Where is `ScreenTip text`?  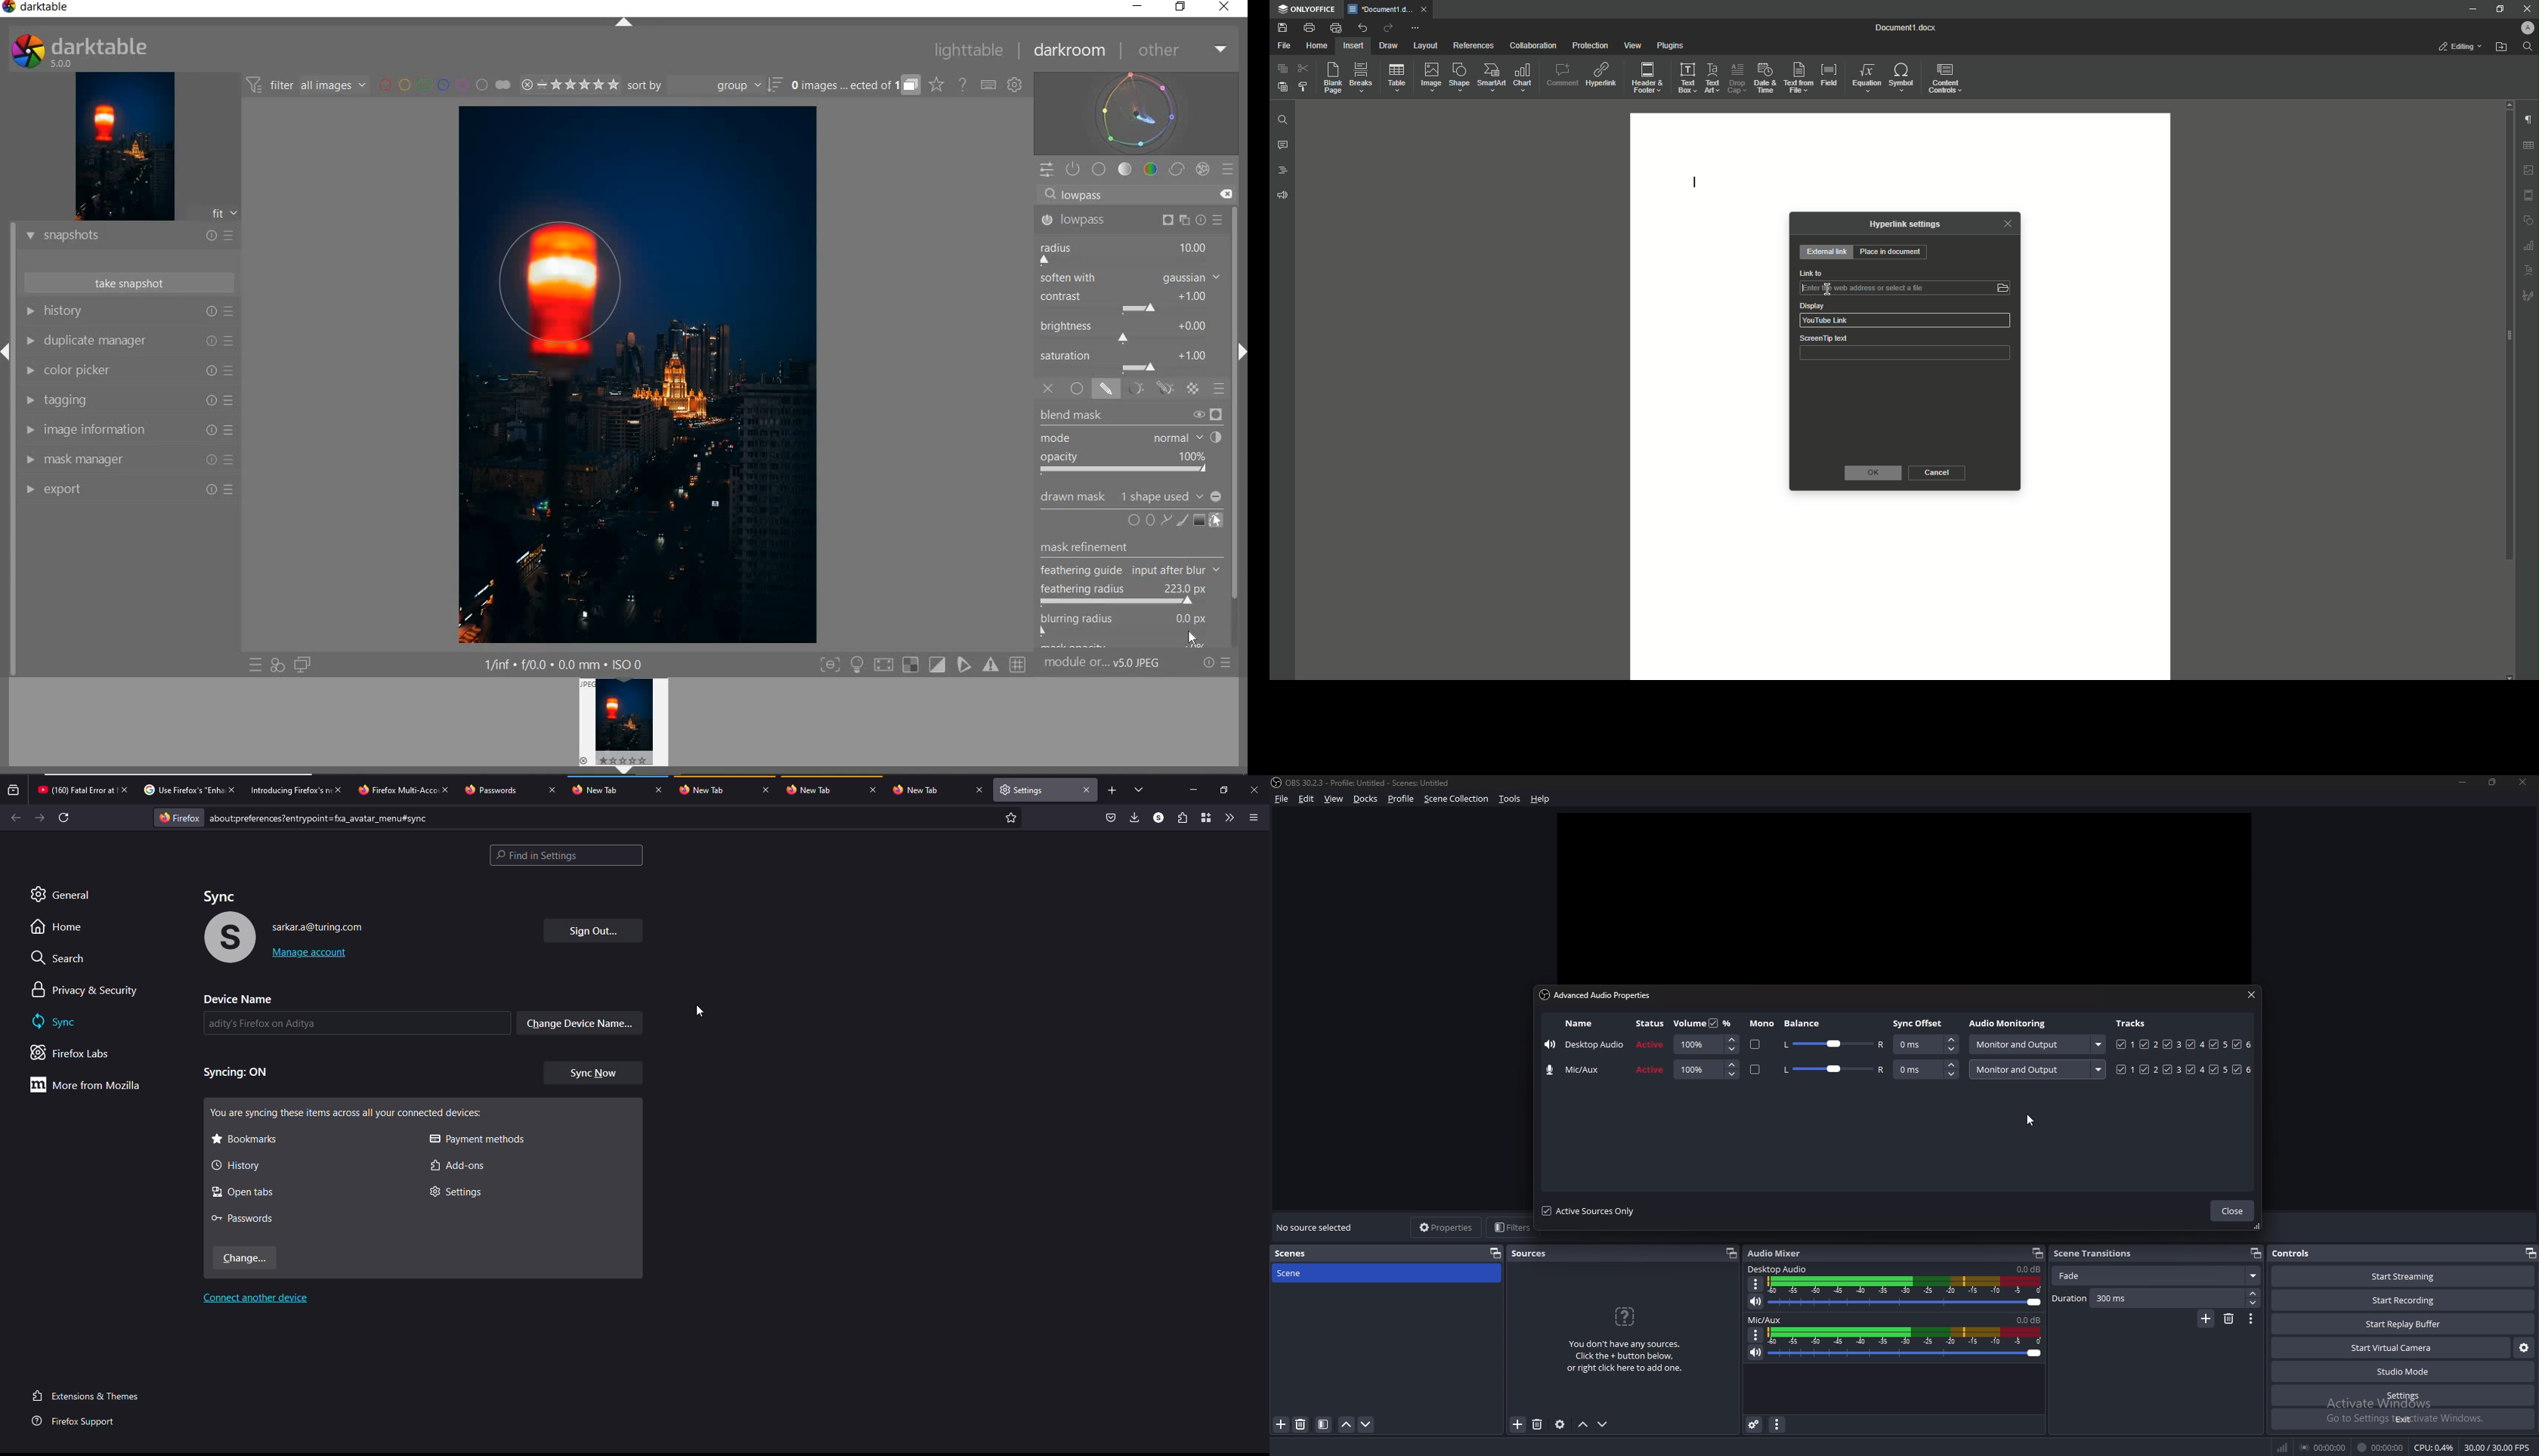 ScreenTip text is located at coordinates (1824, 338).